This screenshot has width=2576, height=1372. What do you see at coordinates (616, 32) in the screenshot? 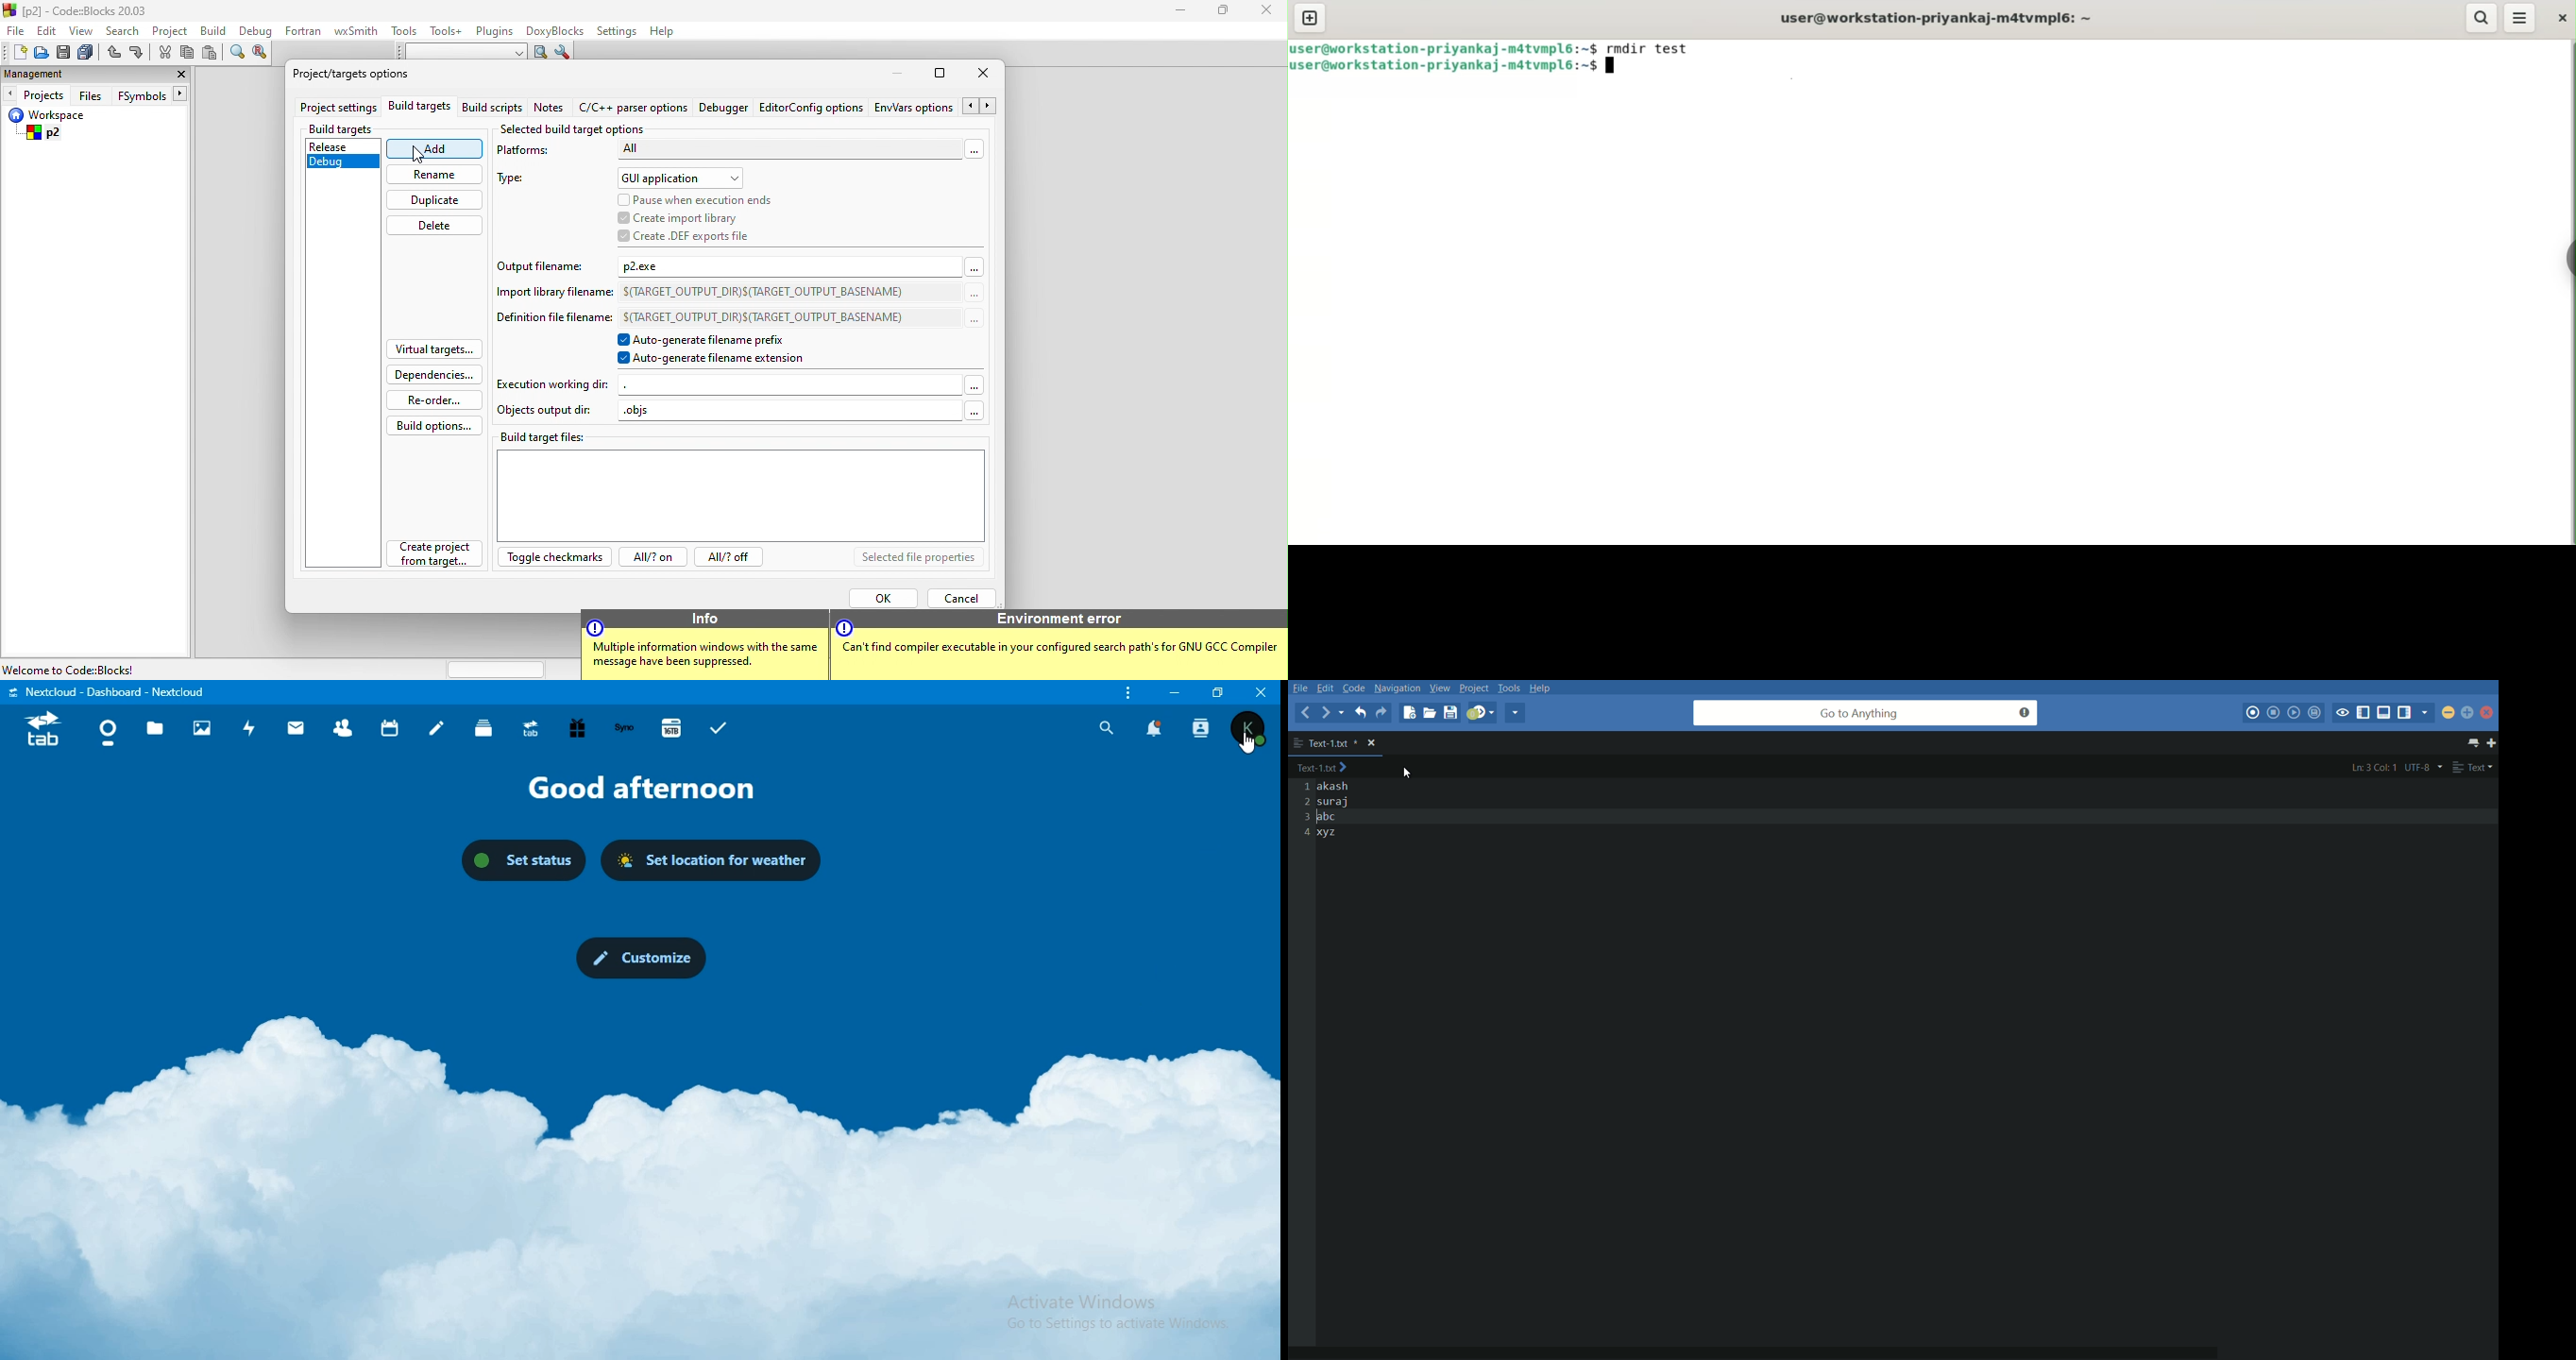
I see `settings` at bounding box center [616, 32].